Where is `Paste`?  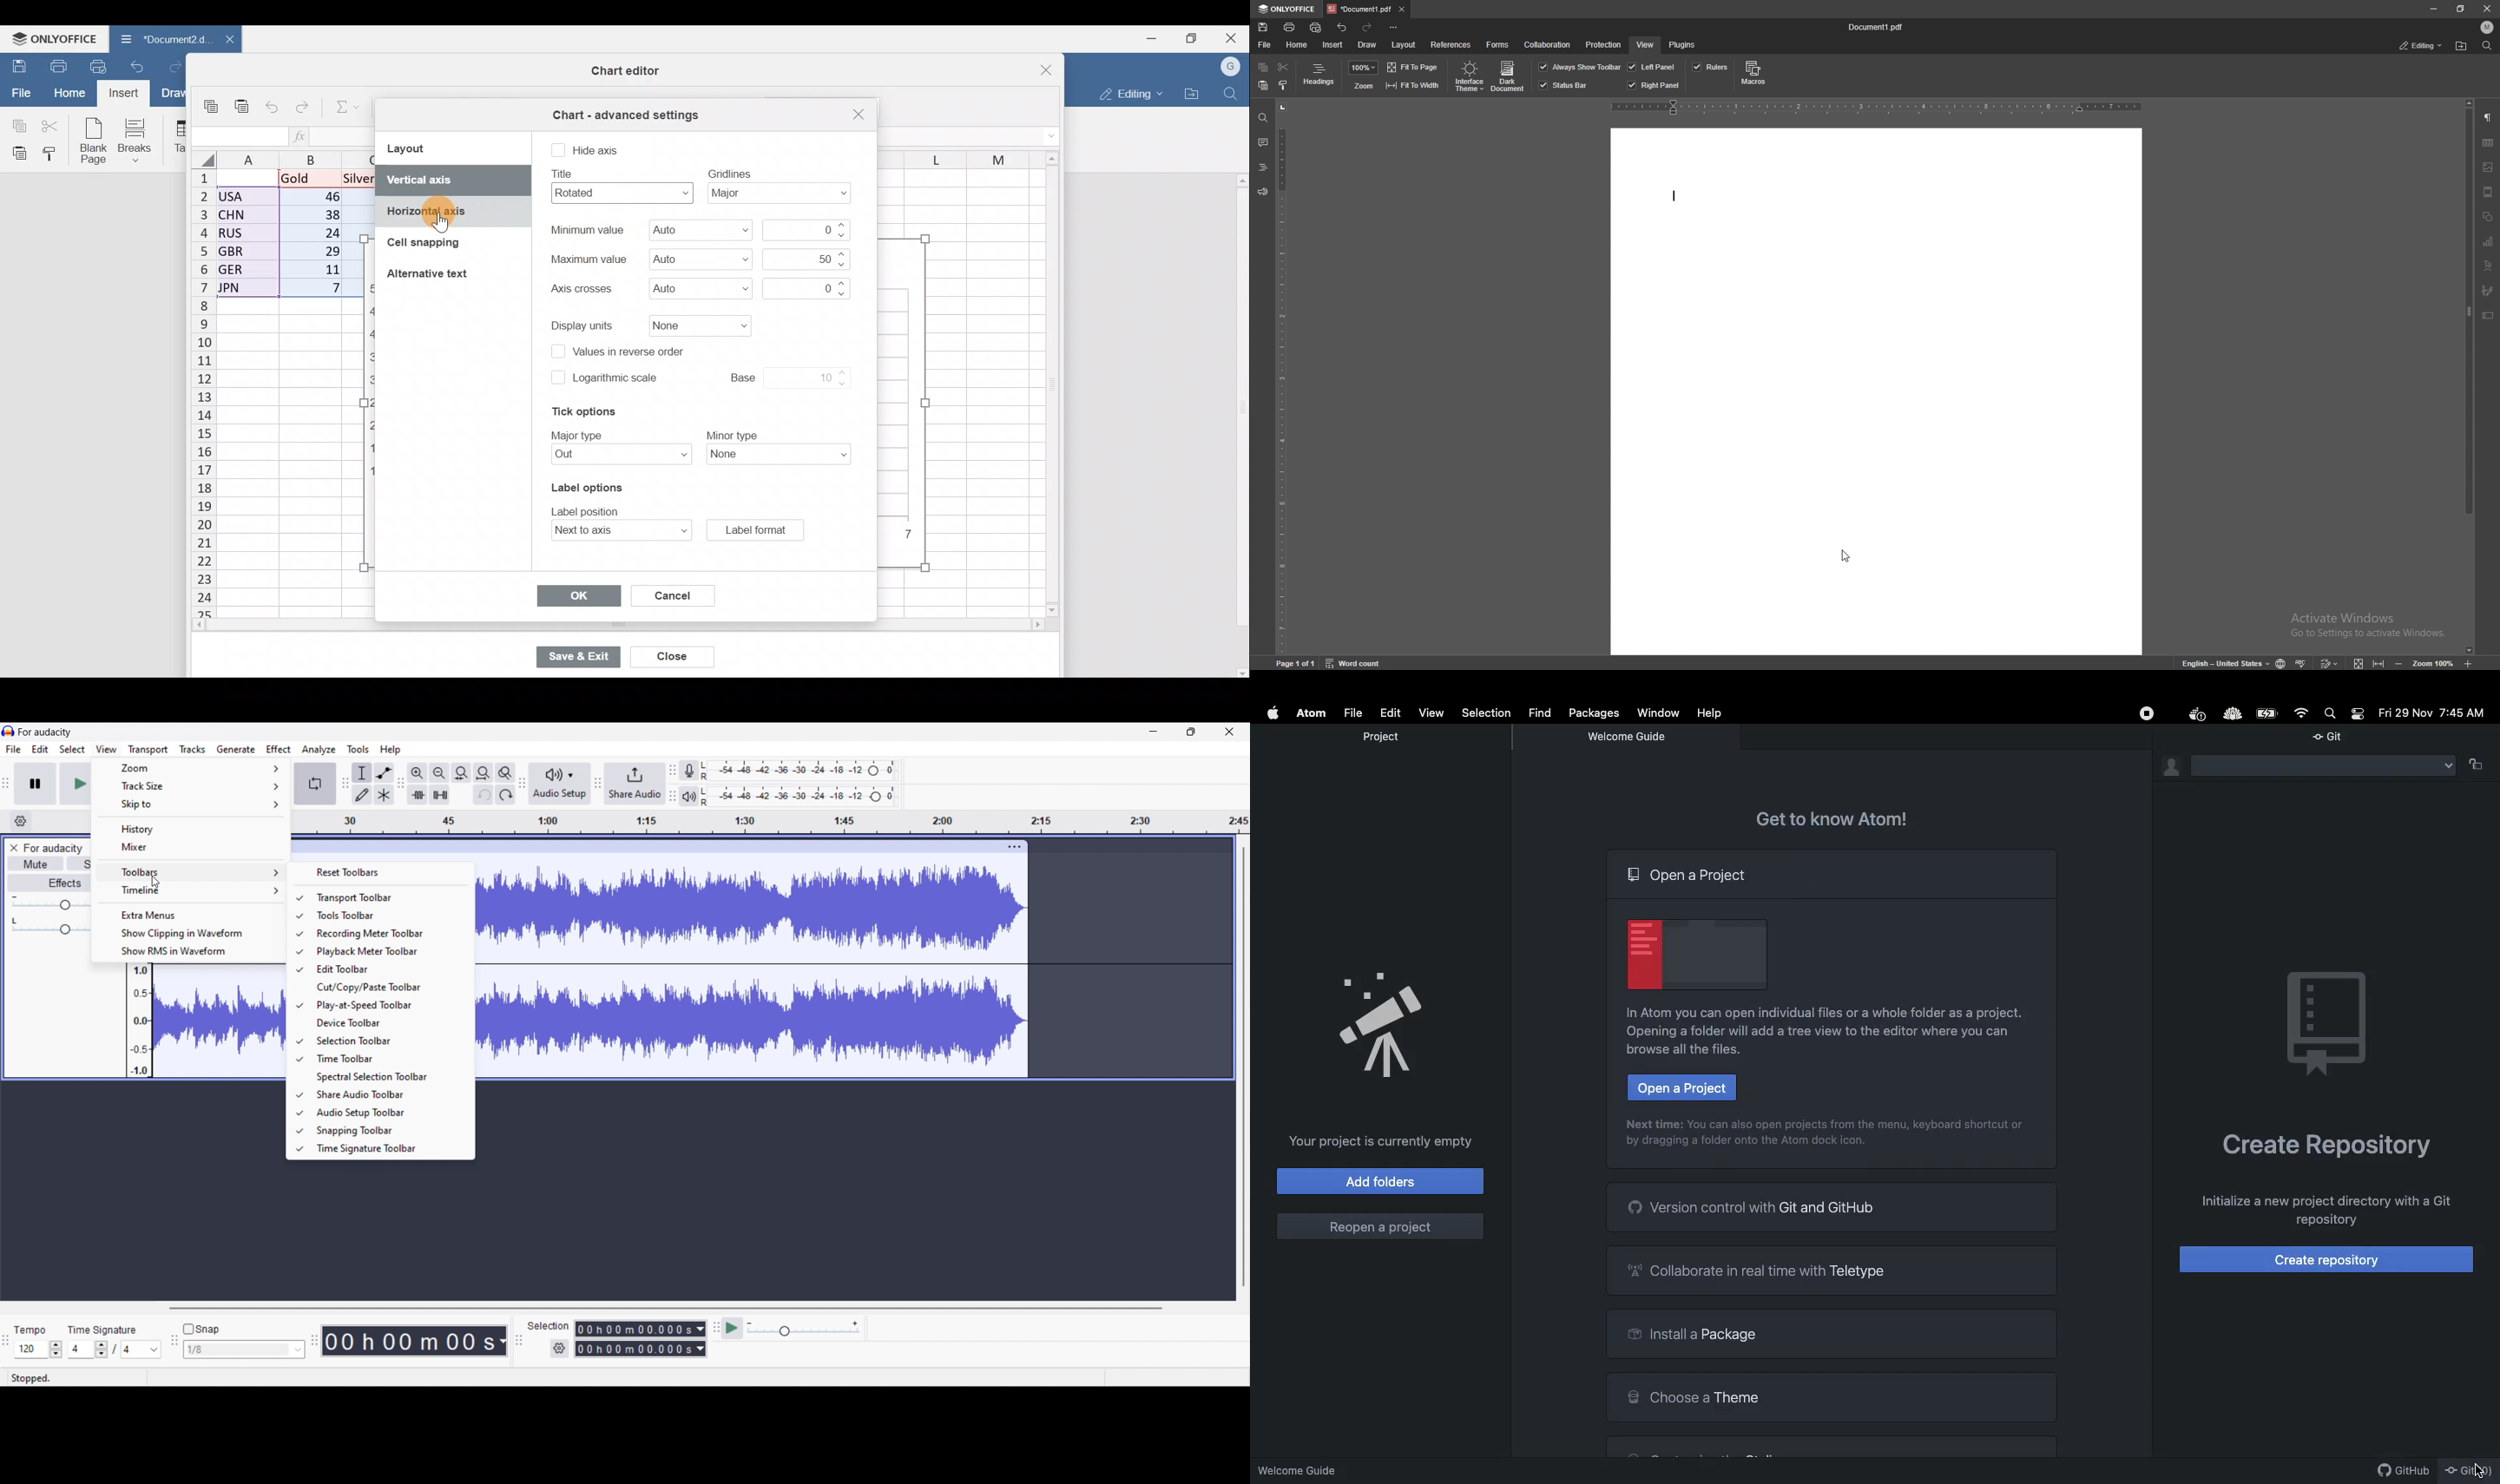
Paste is located at coordinates (240, 103).